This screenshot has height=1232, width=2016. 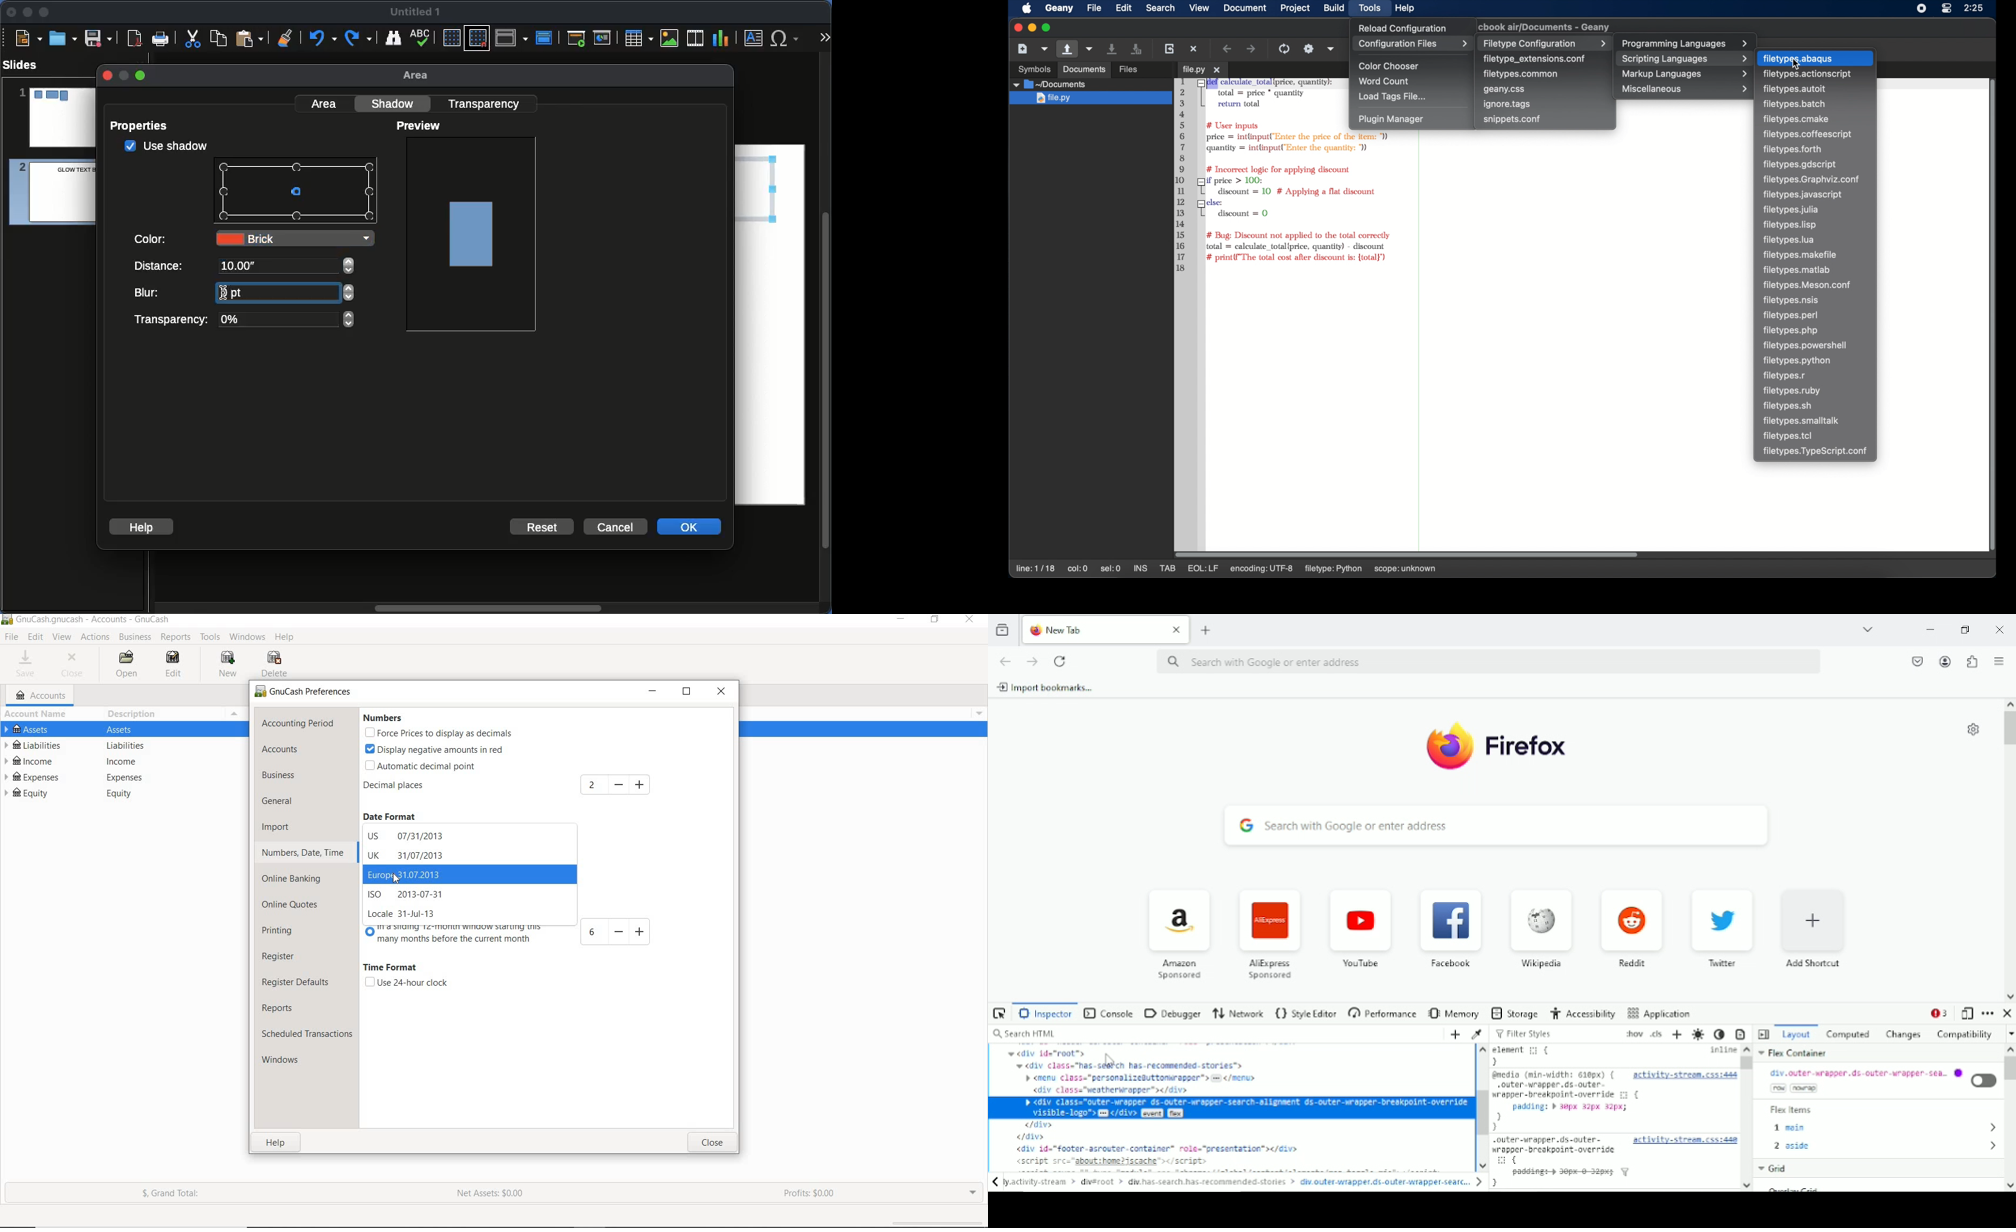 I want to click on Cursor, so click(x=394, y=880).